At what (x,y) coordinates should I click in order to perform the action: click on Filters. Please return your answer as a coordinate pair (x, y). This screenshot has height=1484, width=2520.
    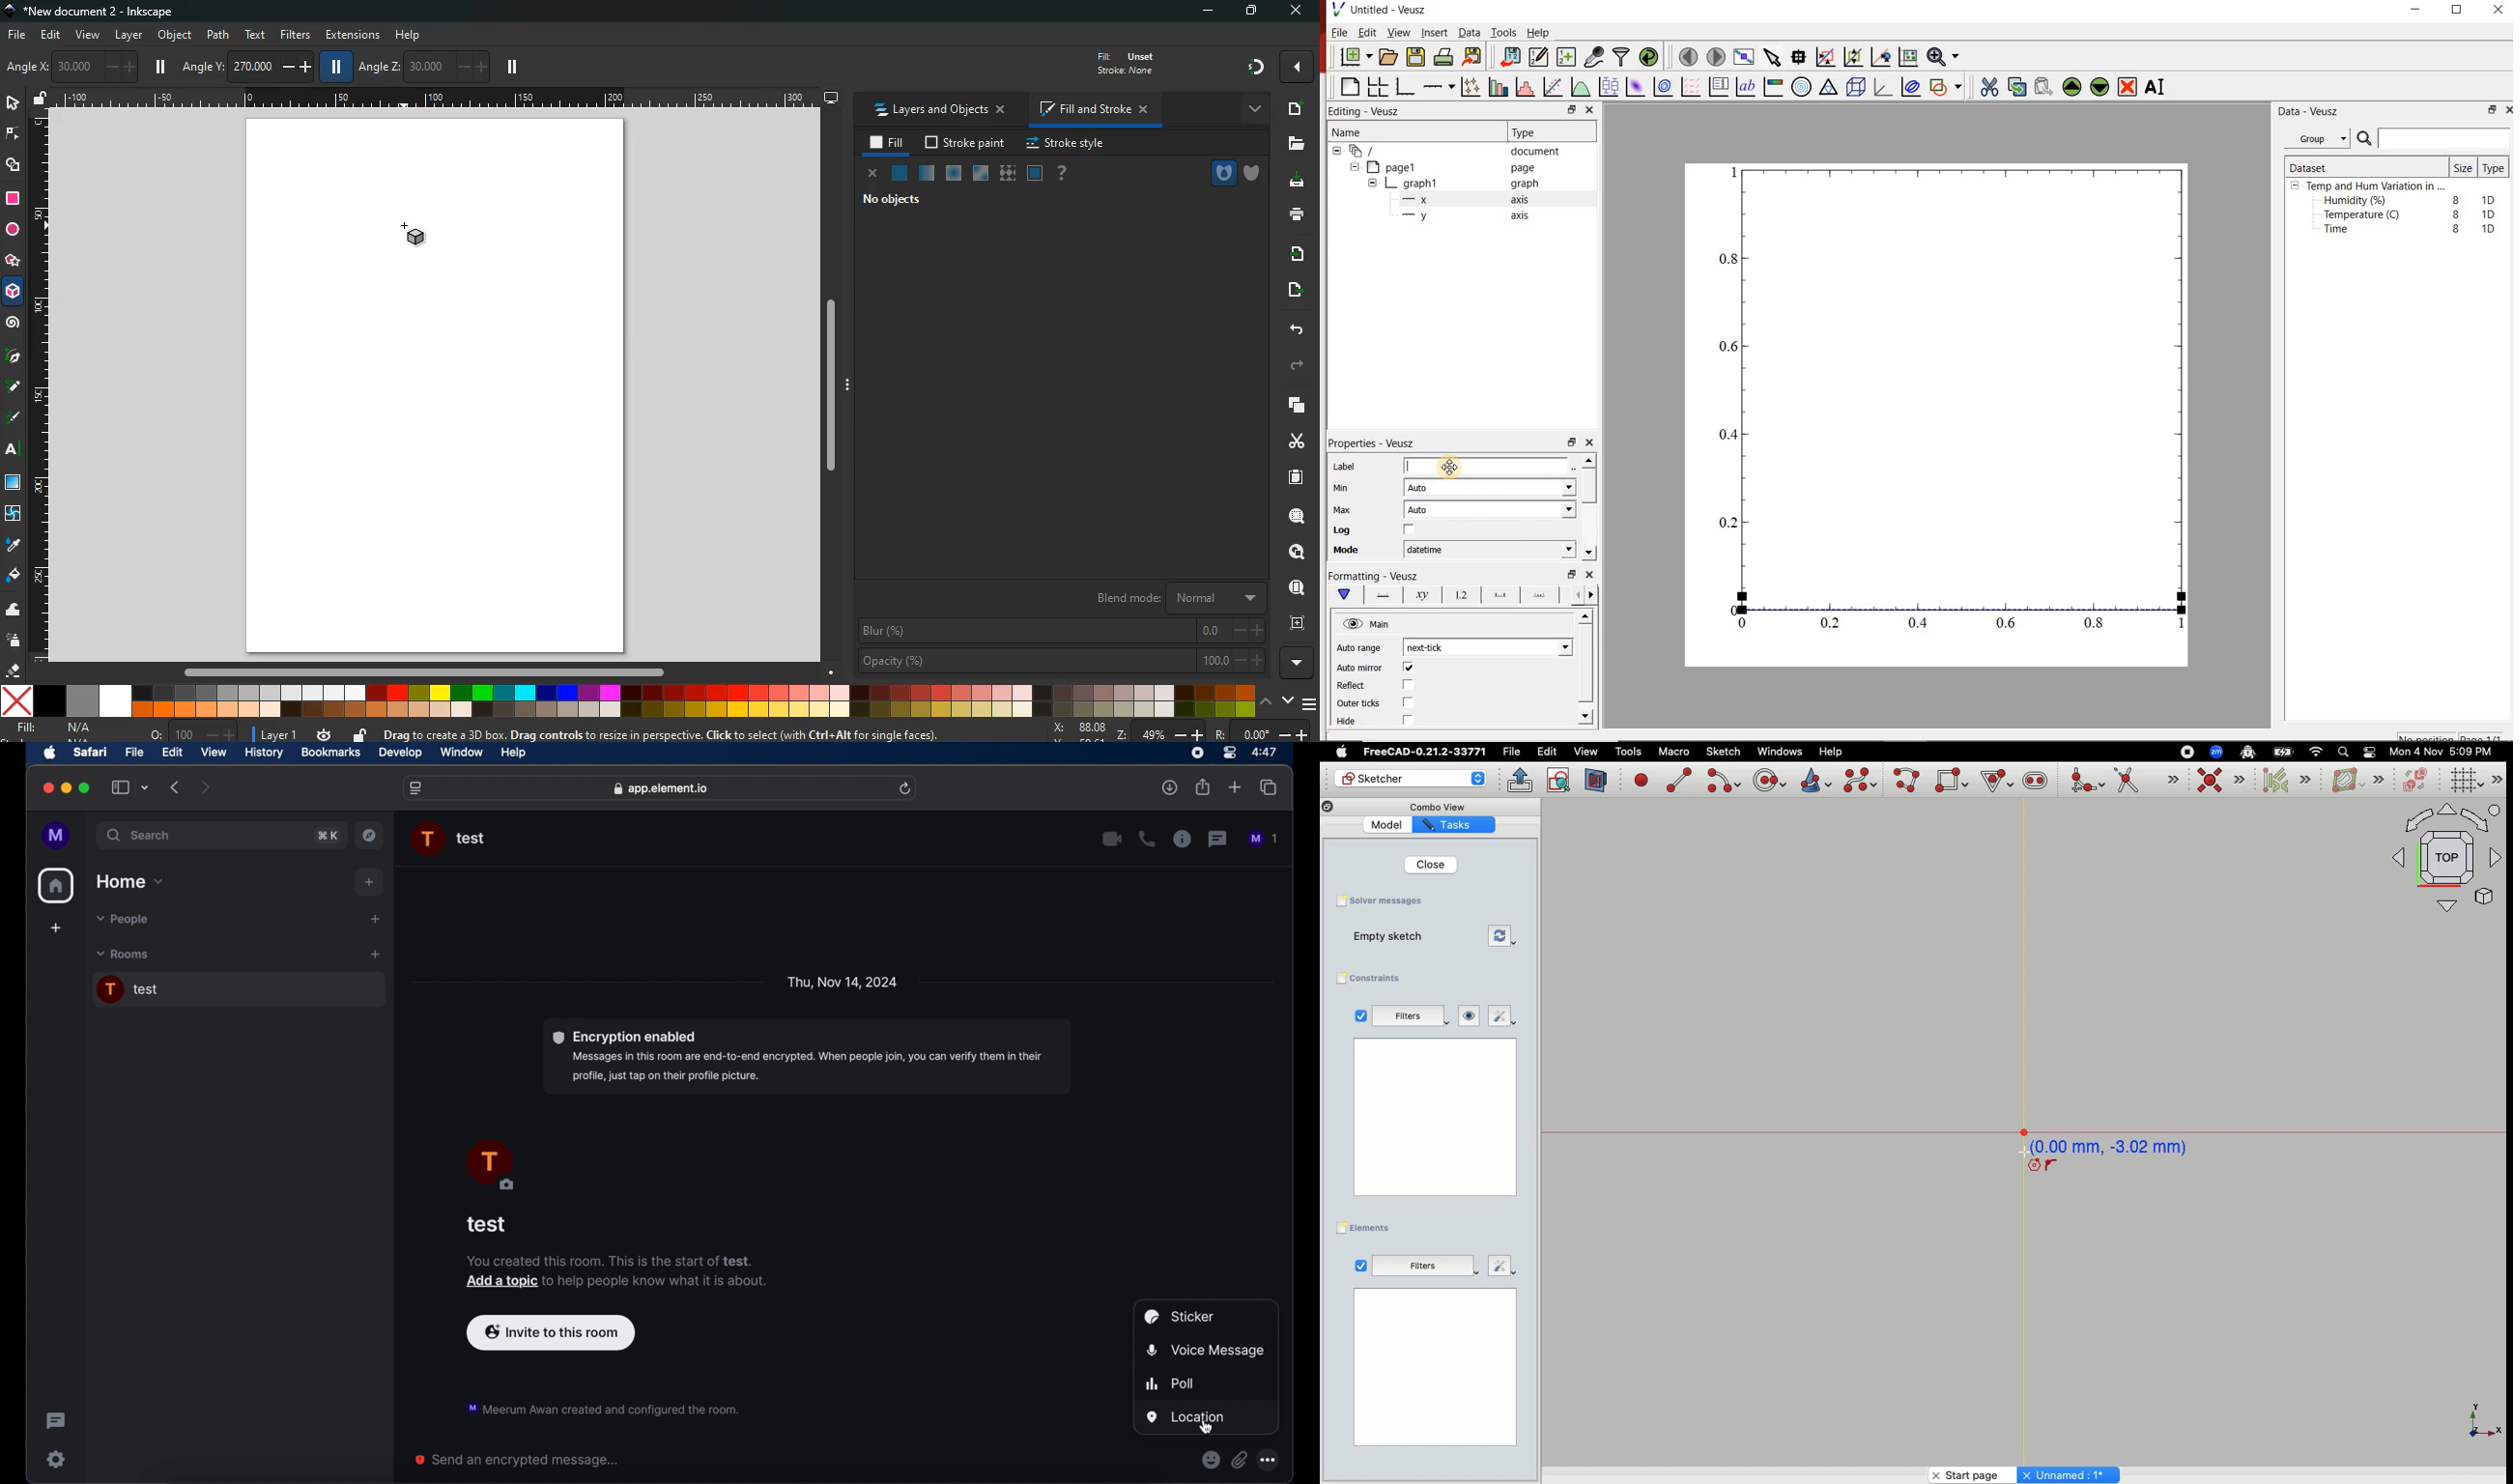
    Looking at the image, I should click on (1424, 1264).